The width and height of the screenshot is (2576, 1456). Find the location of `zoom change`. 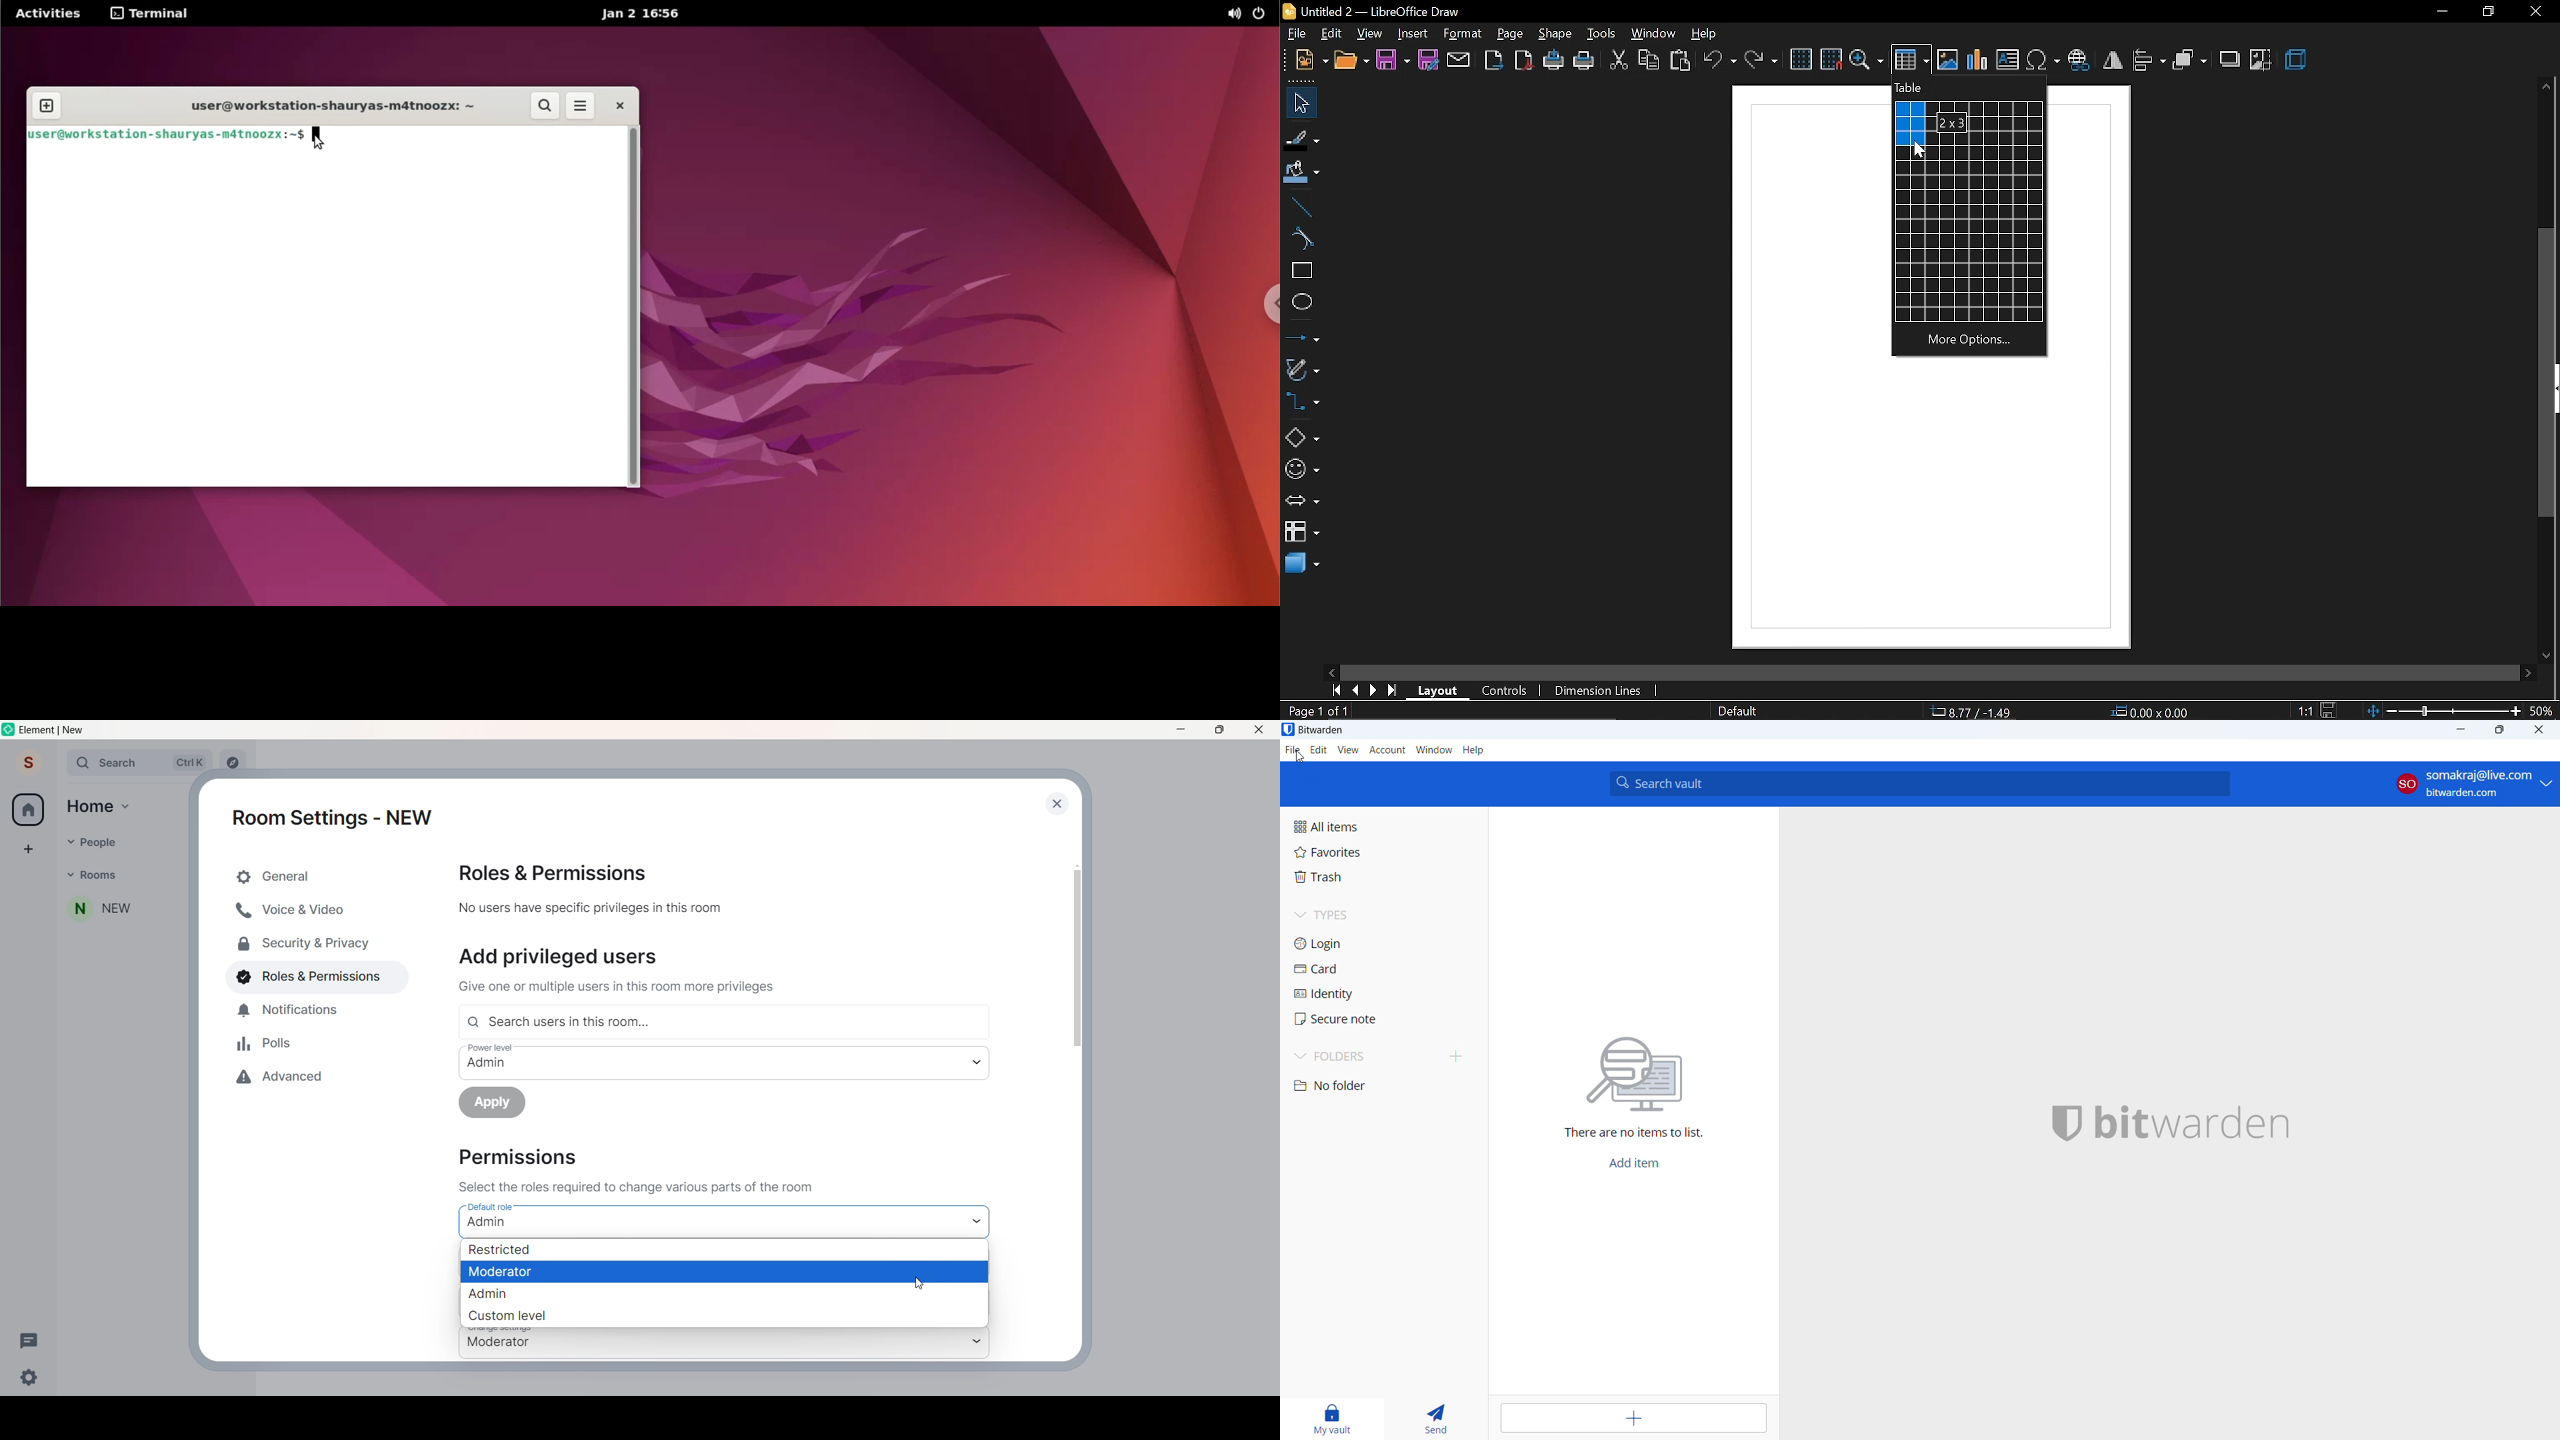

zoom change is located at coordinates (2442, 712).